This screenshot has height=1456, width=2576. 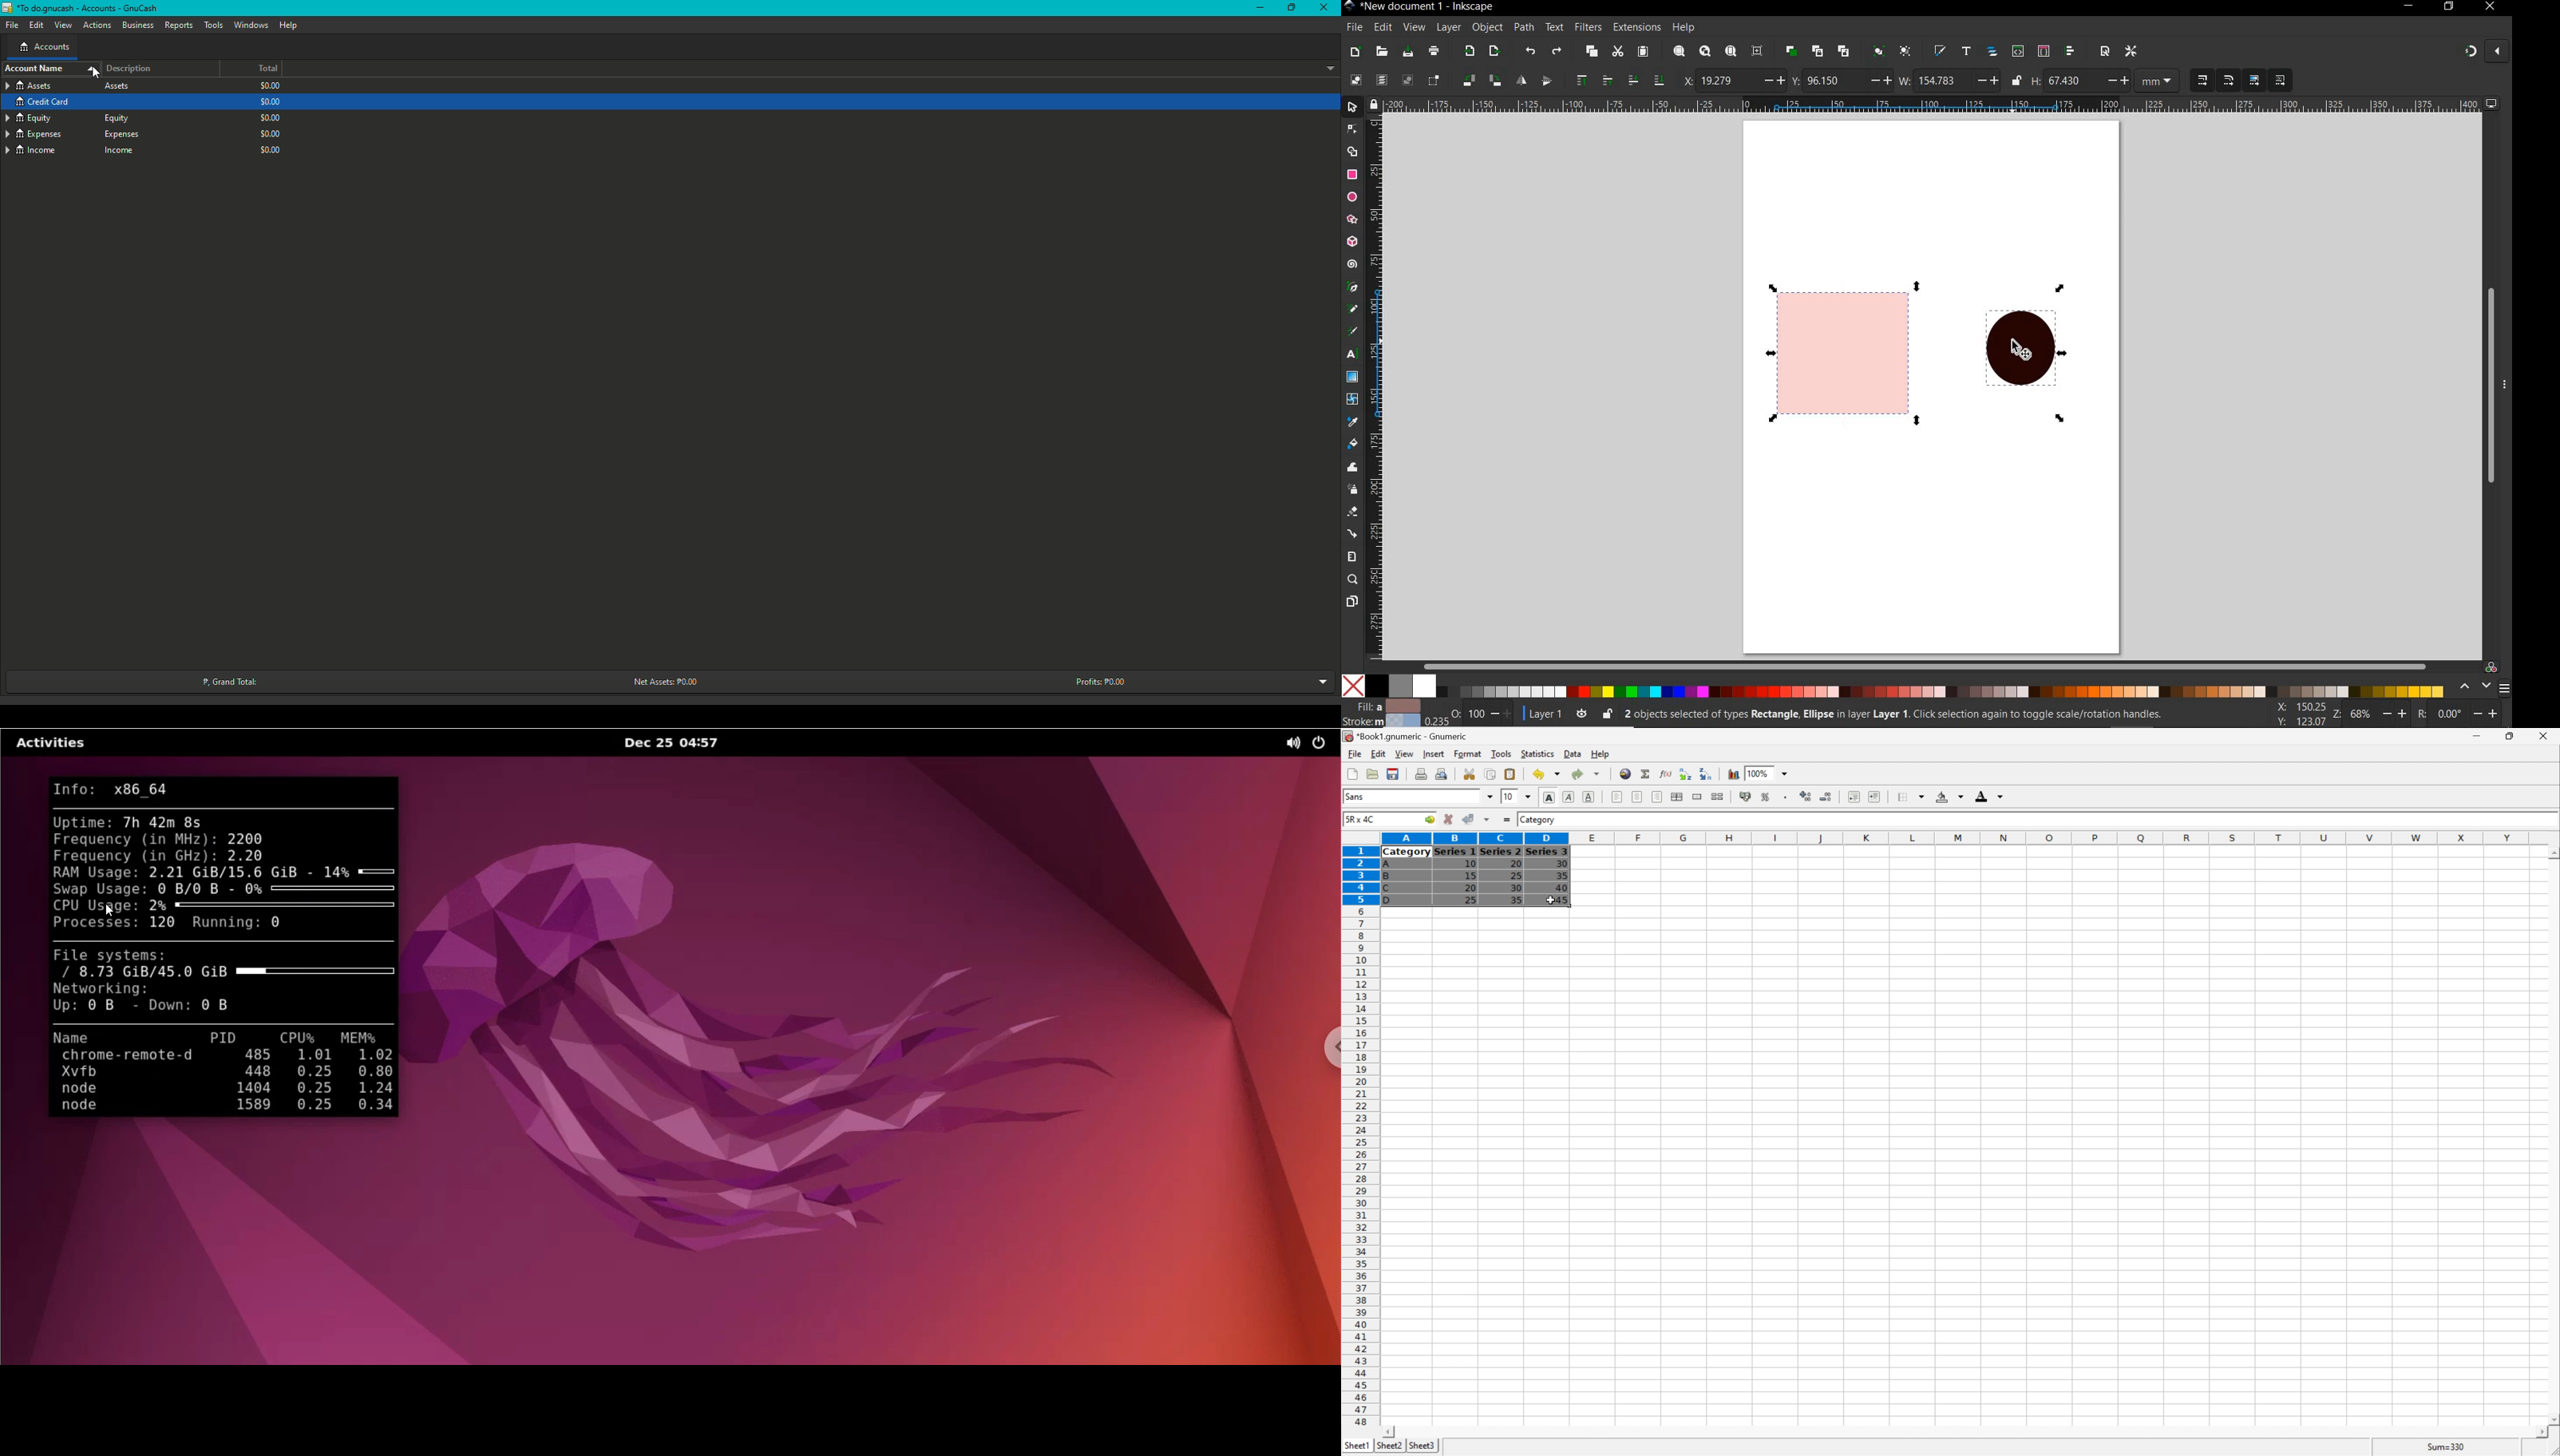 I want to click on file &stroke, so click(x=1382, y=713).